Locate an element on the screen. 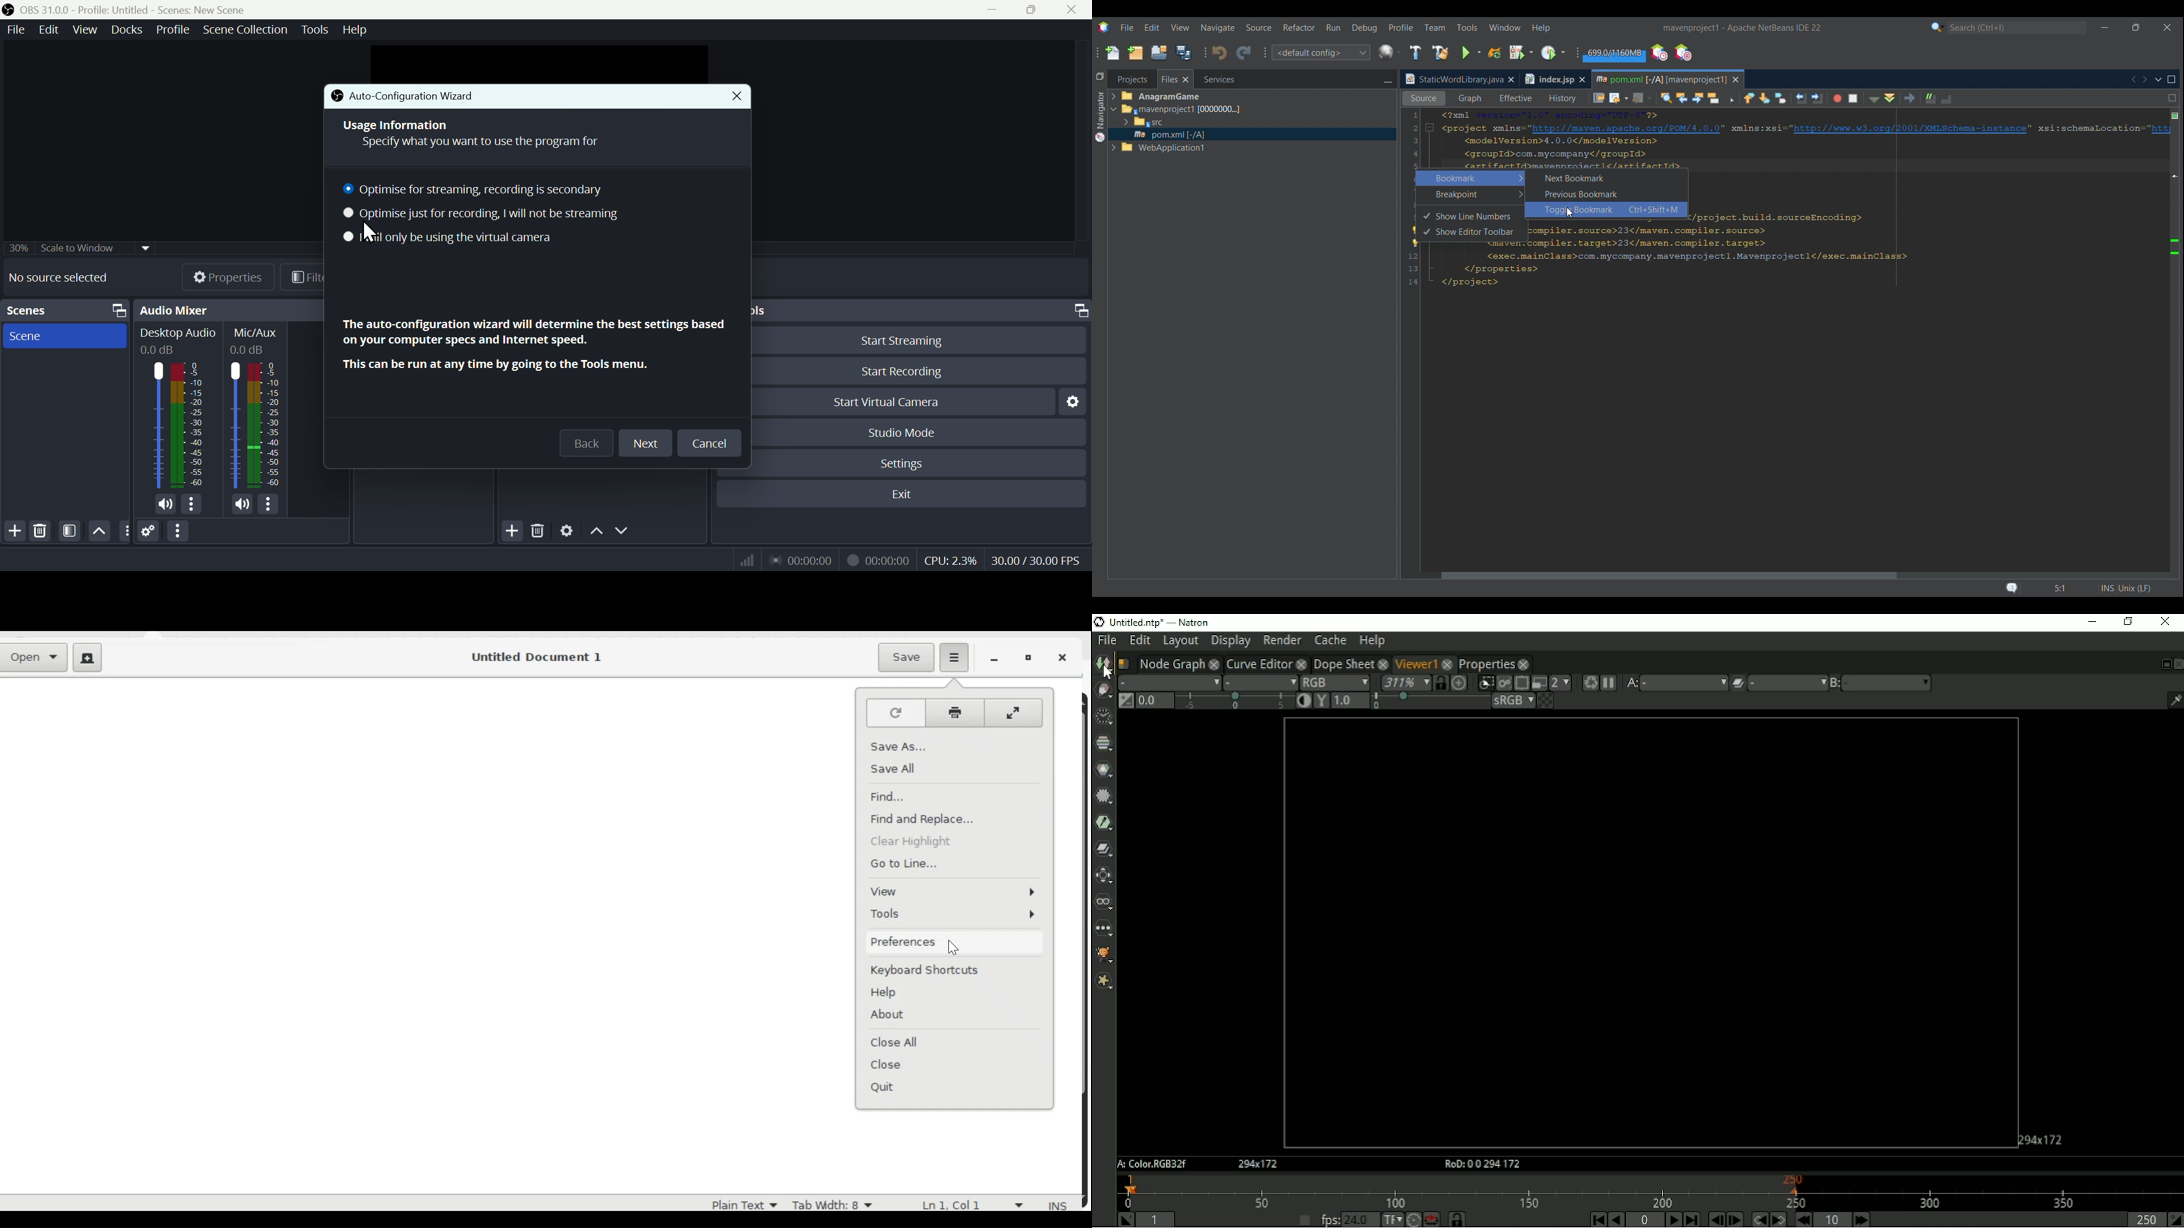  CPU is located at coordinates (950, 559).